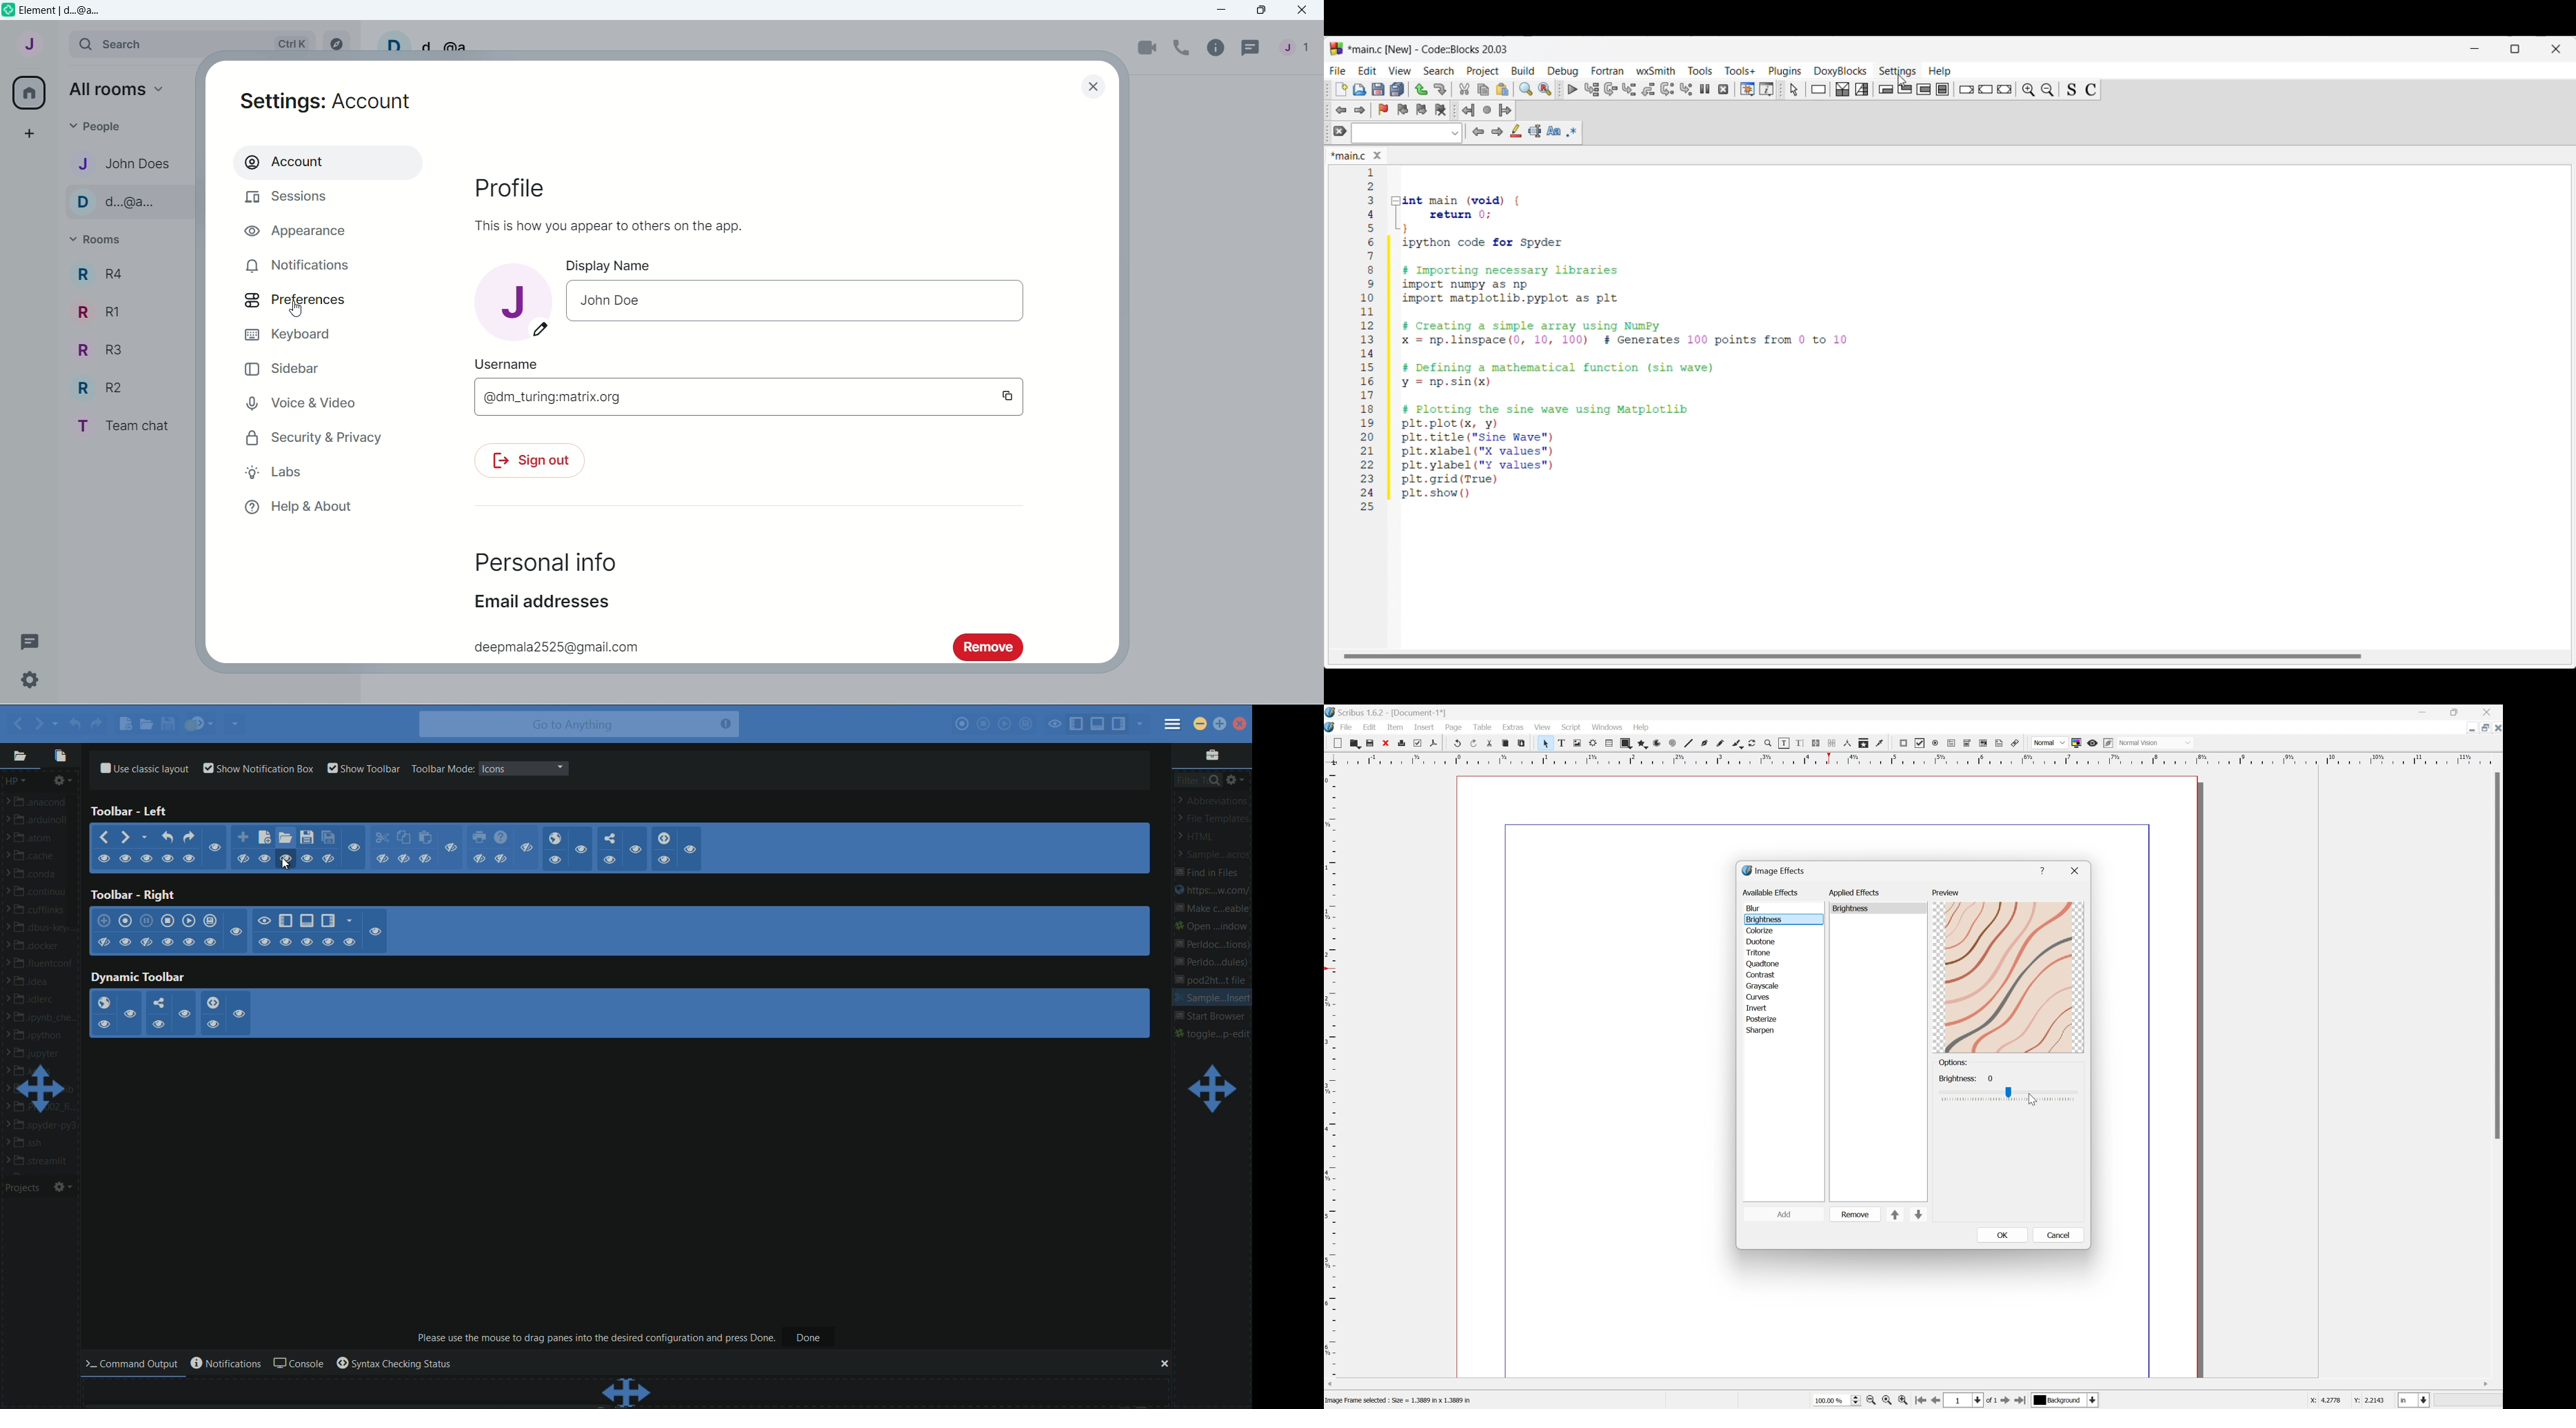 The image size is (2576, 1428). What do you see at coordinates (1898, 80) in the screenshot?
I see `cursor` at bounding box center [1898, 80].